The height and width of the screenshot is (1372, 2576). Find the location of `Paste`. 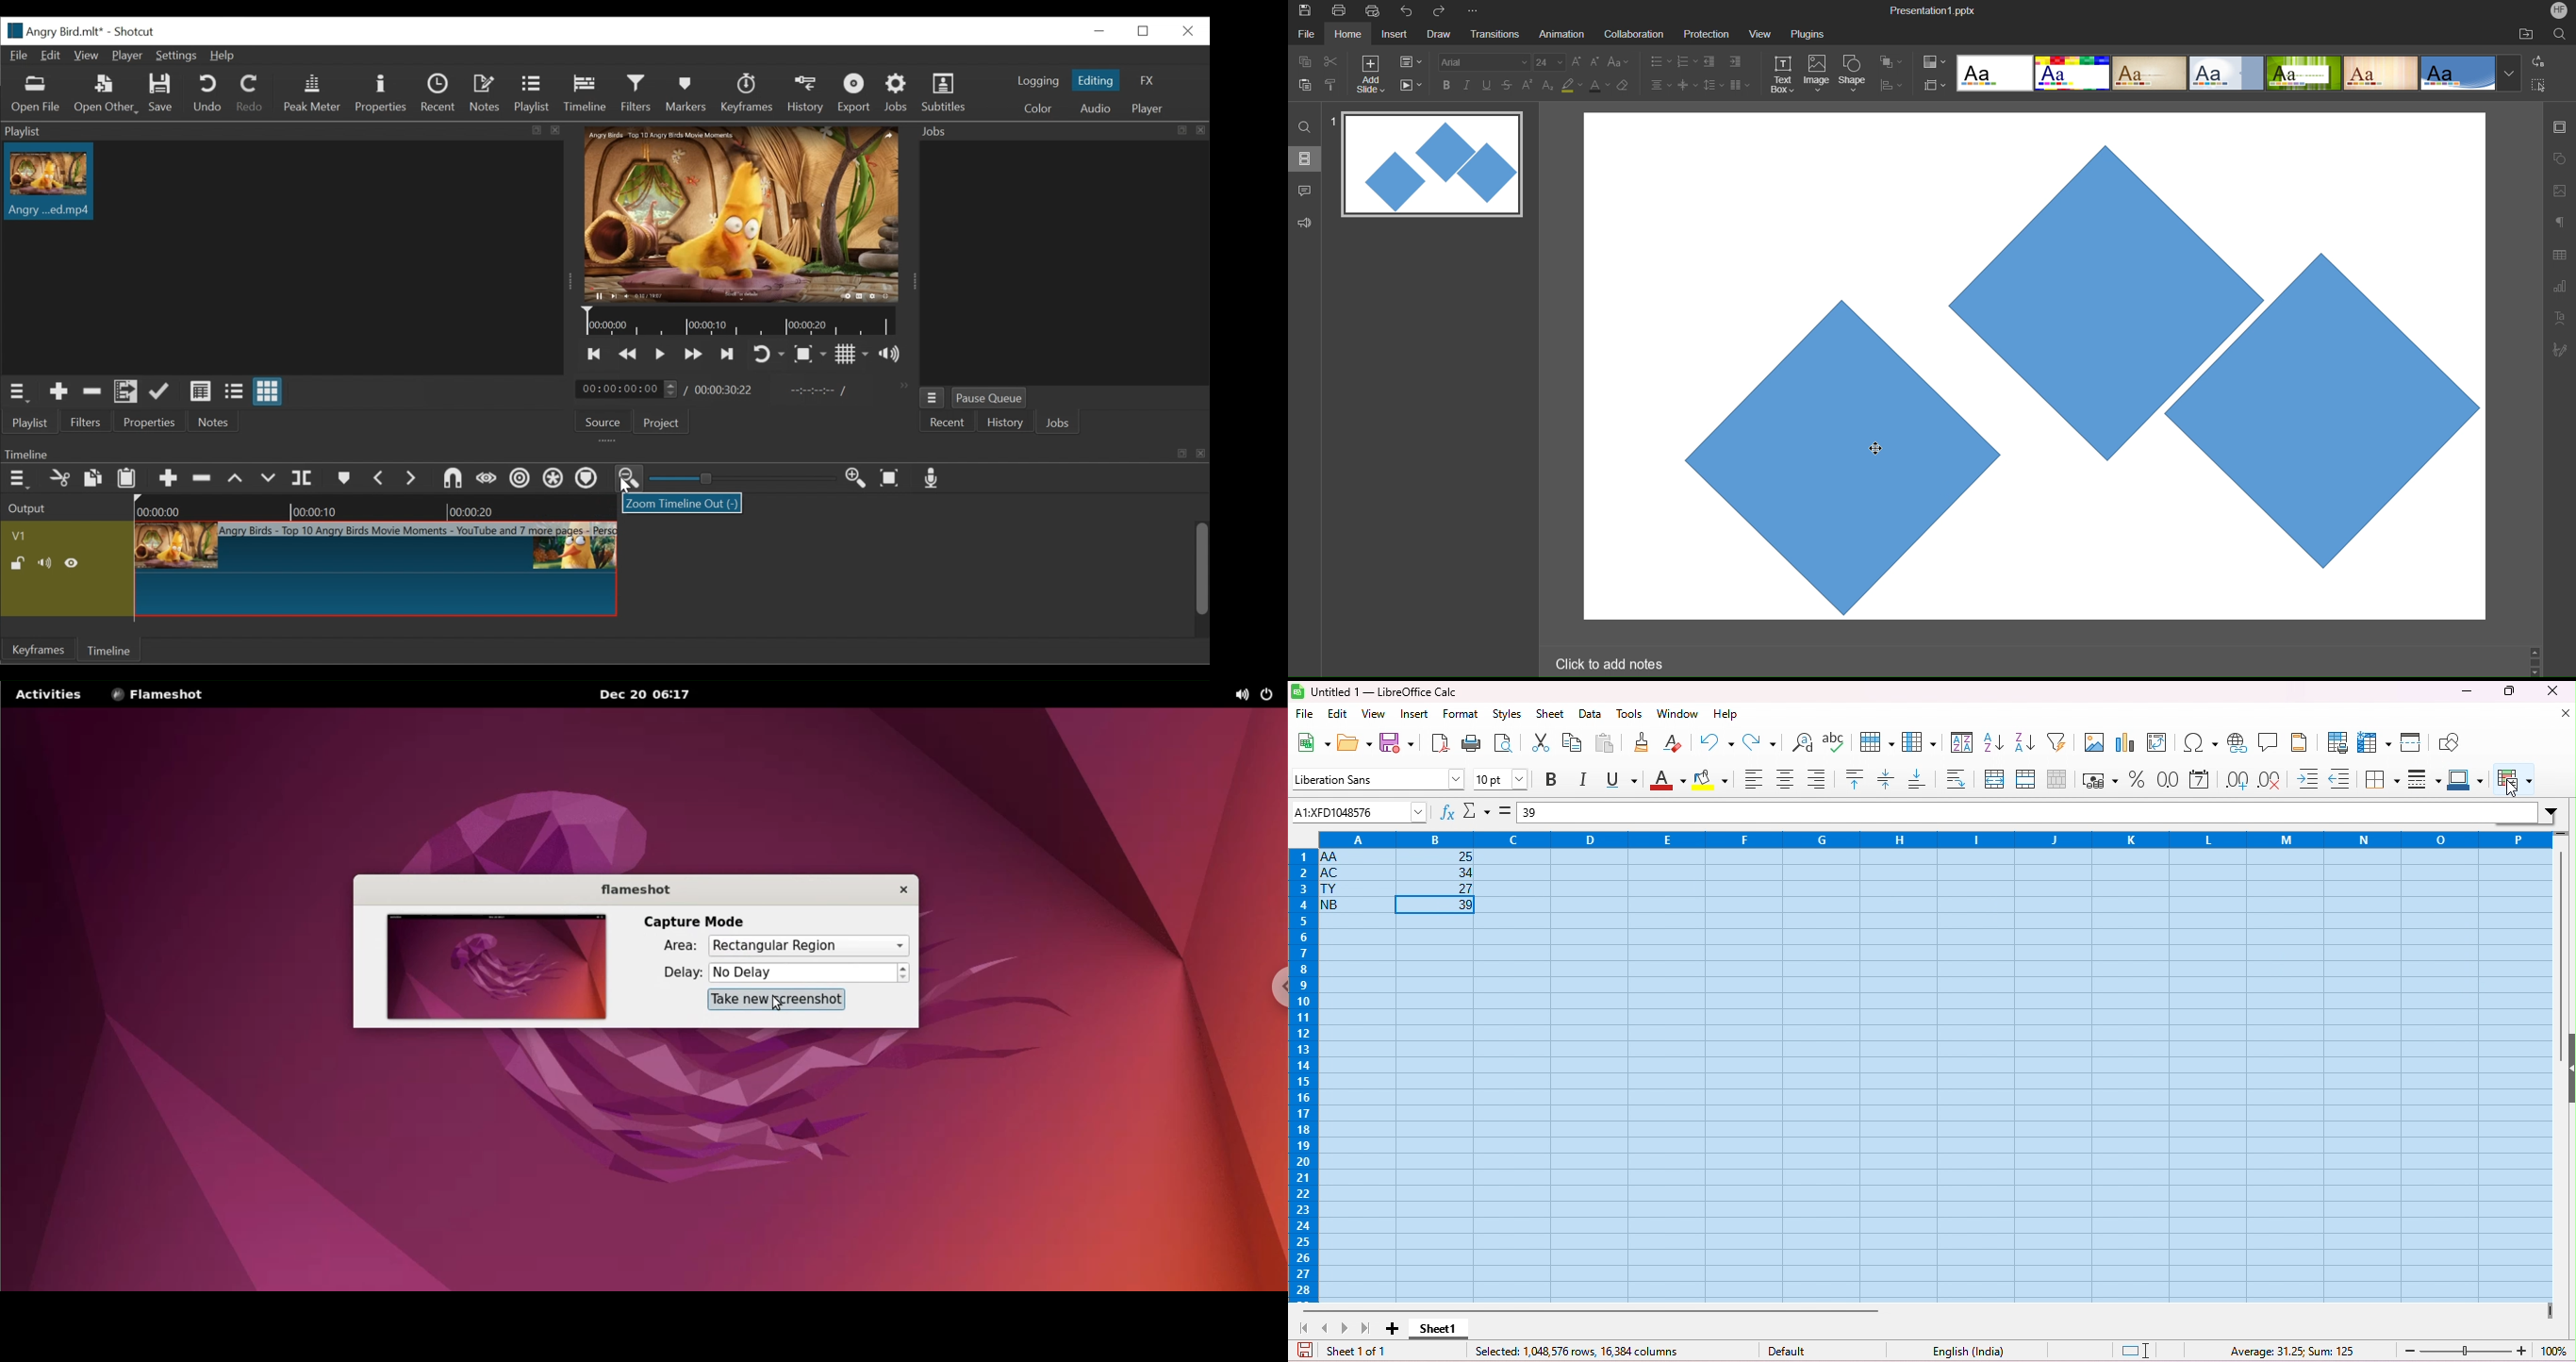

Paste is located at coordinates (1305, 83).